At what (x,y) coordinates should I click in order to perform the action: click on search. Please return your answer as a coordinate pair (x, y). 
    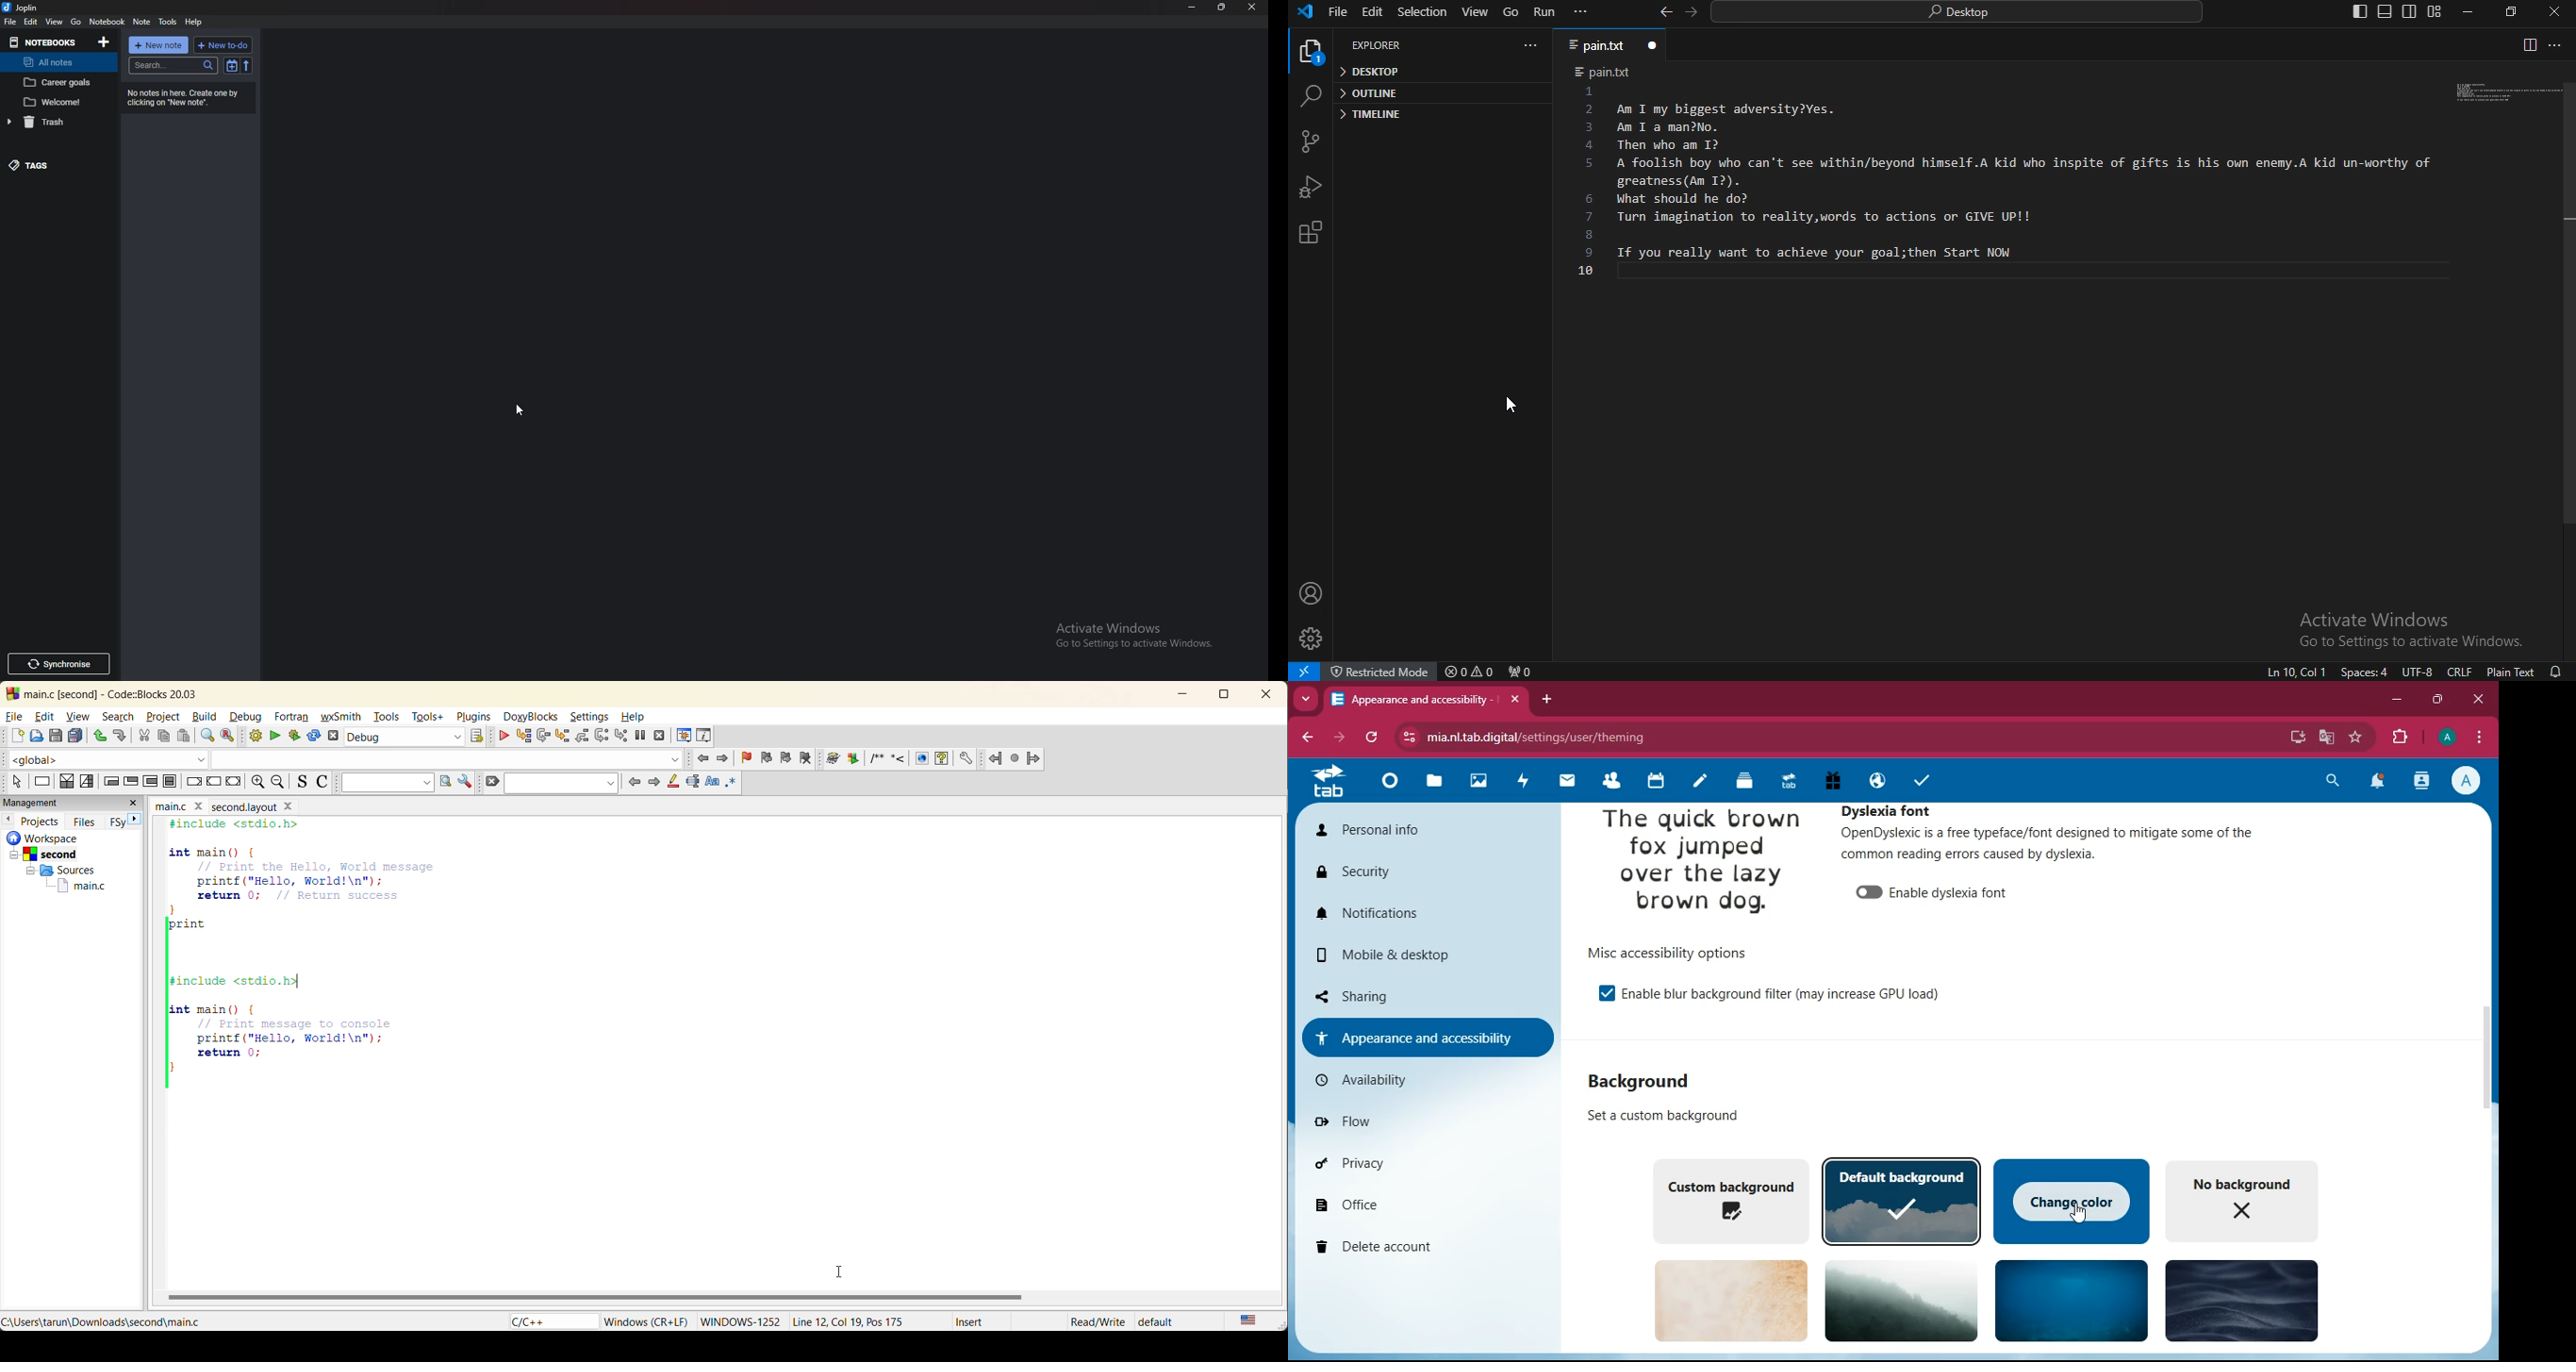
    Looking at the image, I should click on (173, 65).